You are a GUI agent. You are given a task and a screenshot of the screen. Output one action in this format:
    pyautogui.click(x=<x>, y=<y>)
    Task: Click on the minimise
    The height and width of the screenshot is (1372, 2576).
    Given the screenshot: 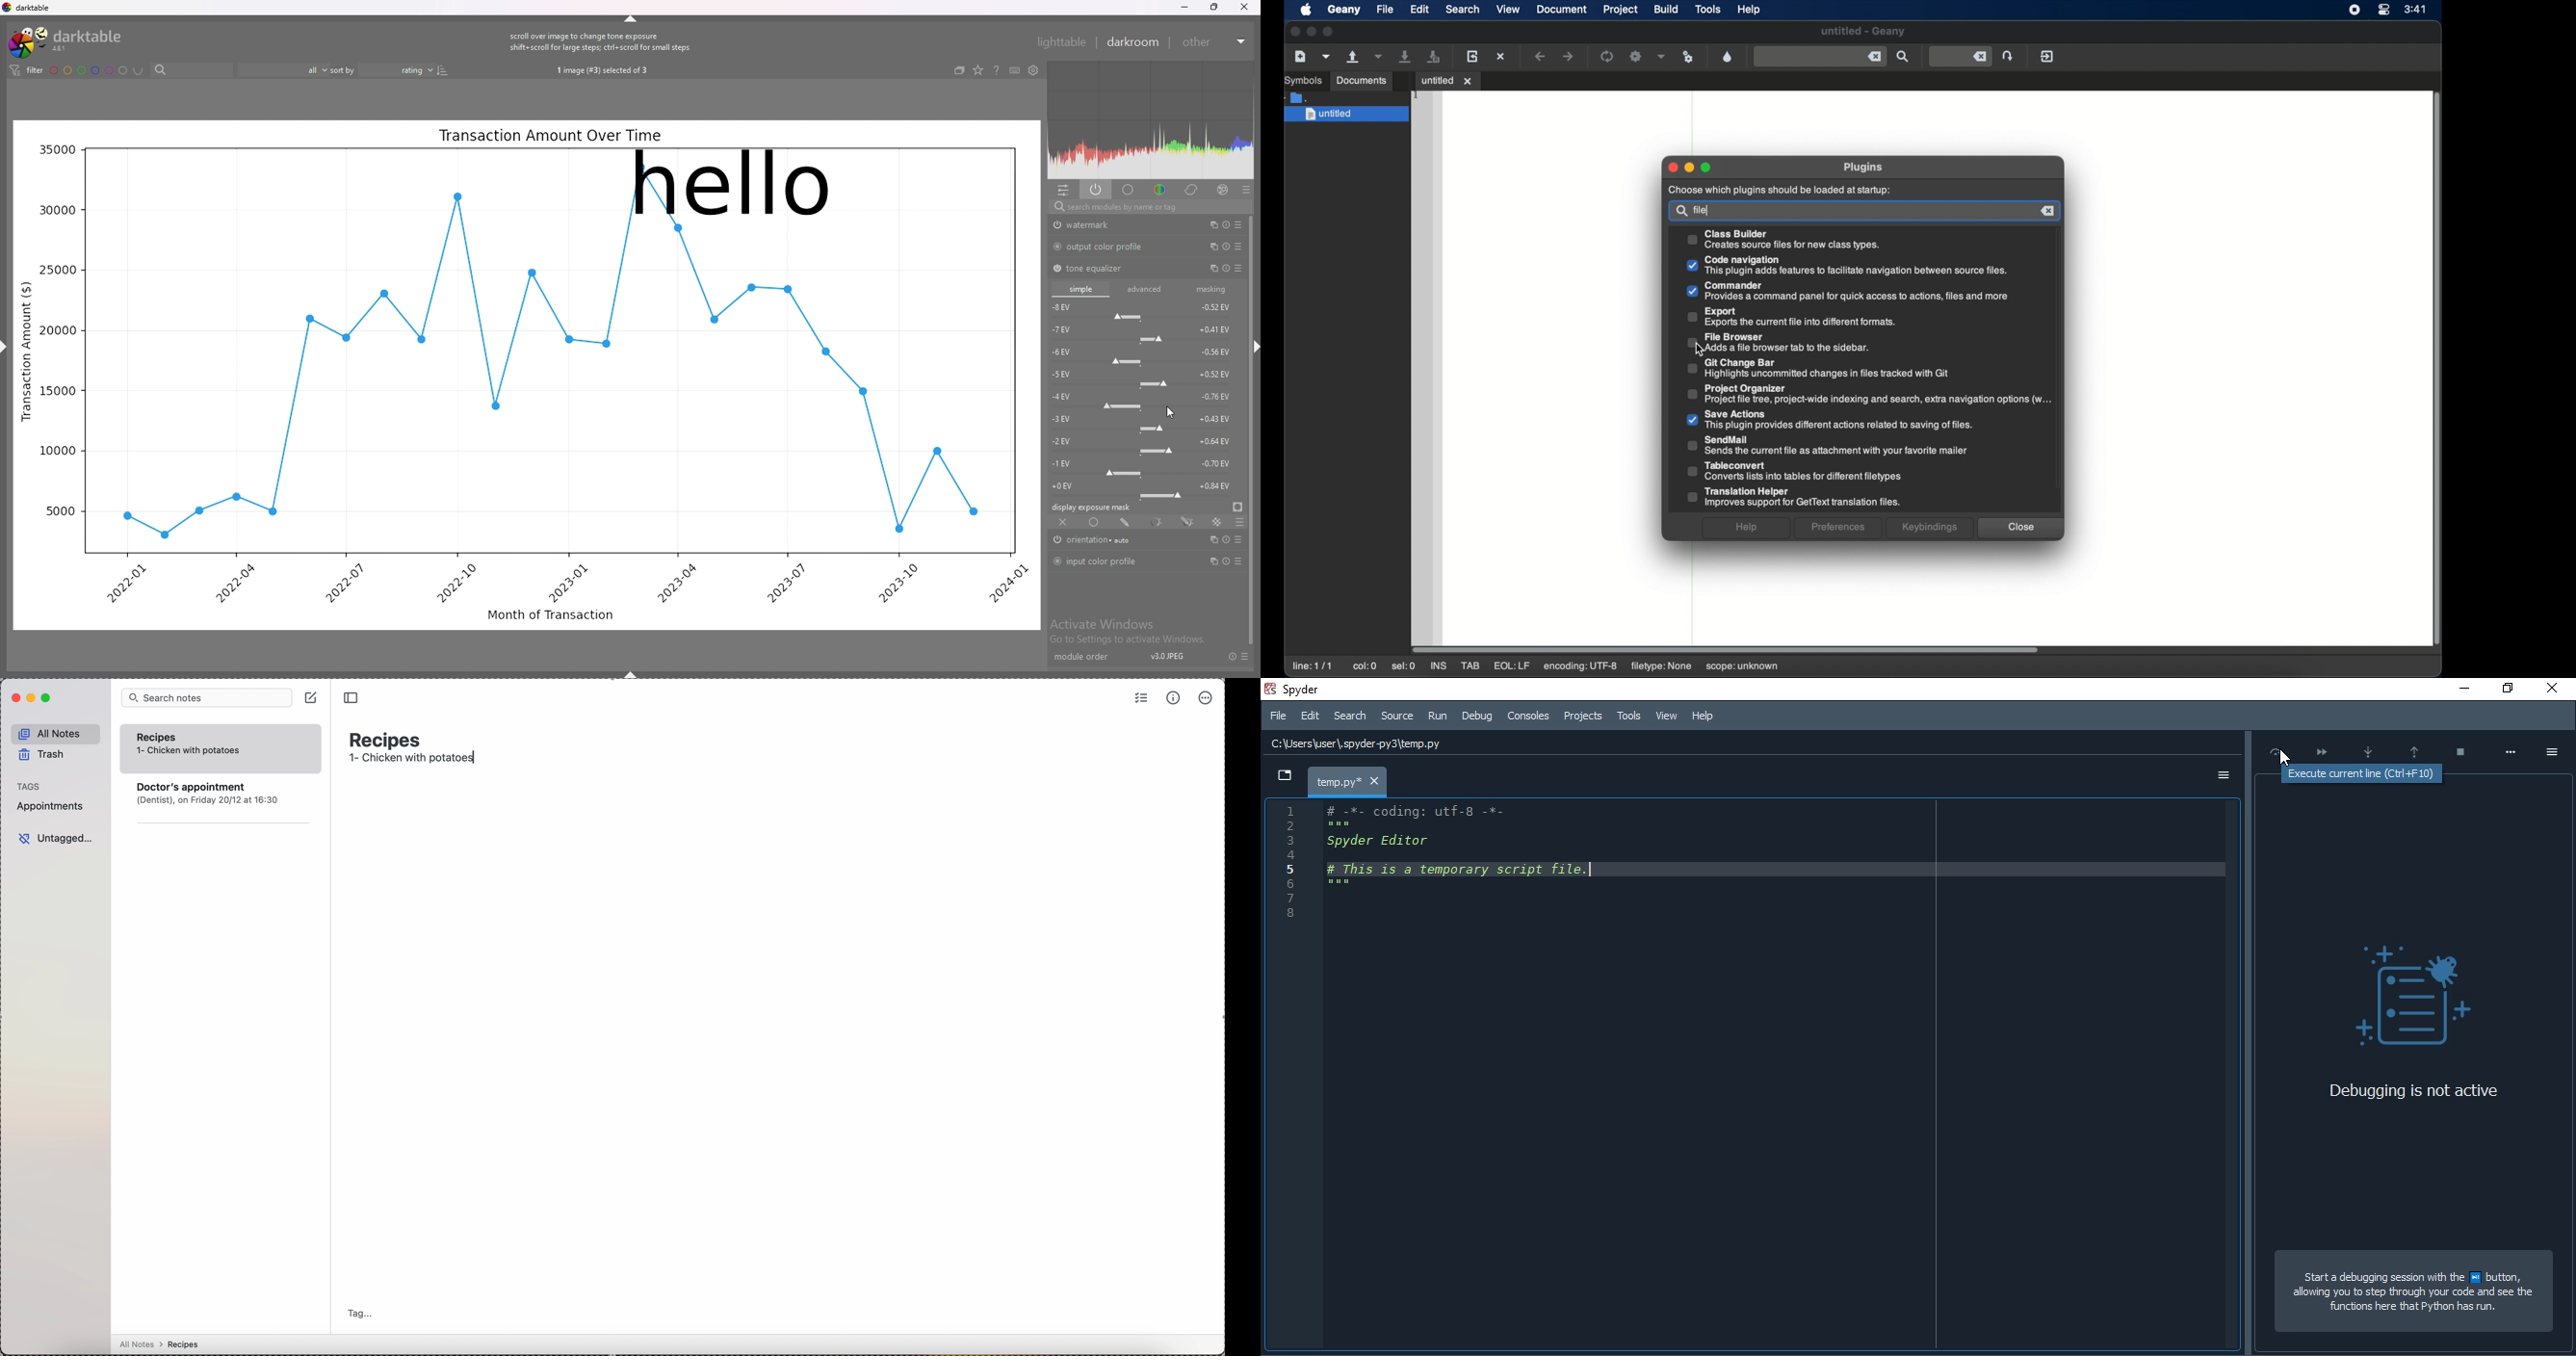 What is the action you would take?
    pyautogui.click(x=2461, y=689)
    